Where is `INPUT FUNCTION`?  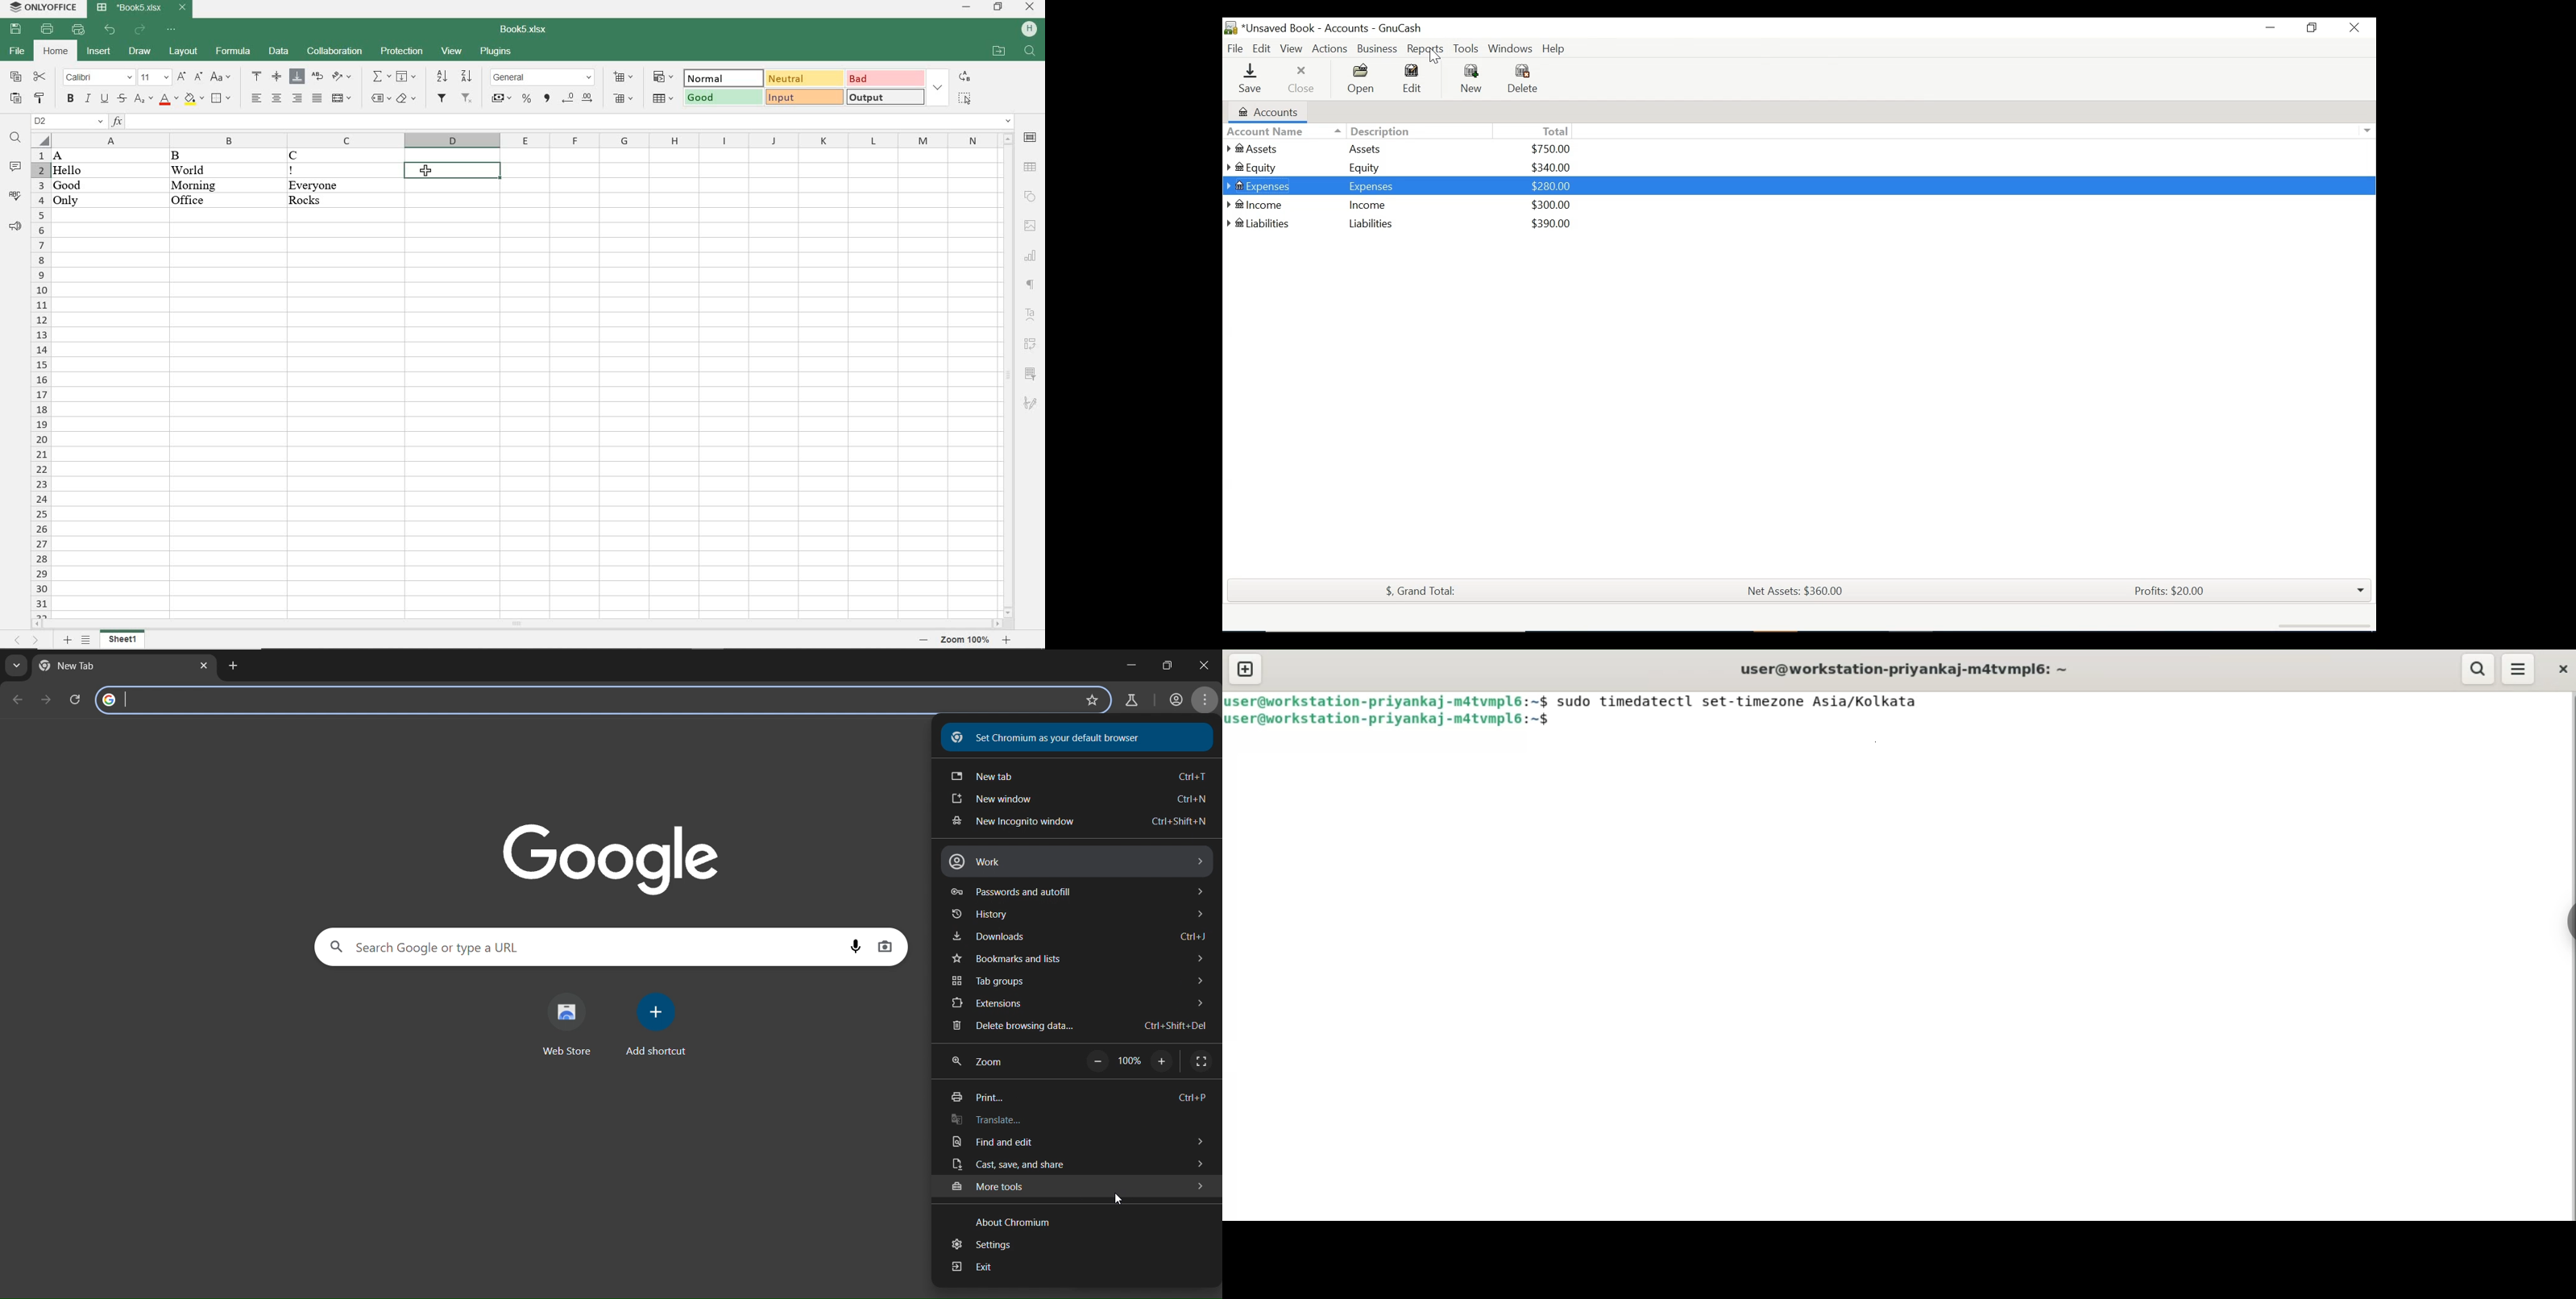
INPUT FUNCTION is located at coordinates (562, 121).